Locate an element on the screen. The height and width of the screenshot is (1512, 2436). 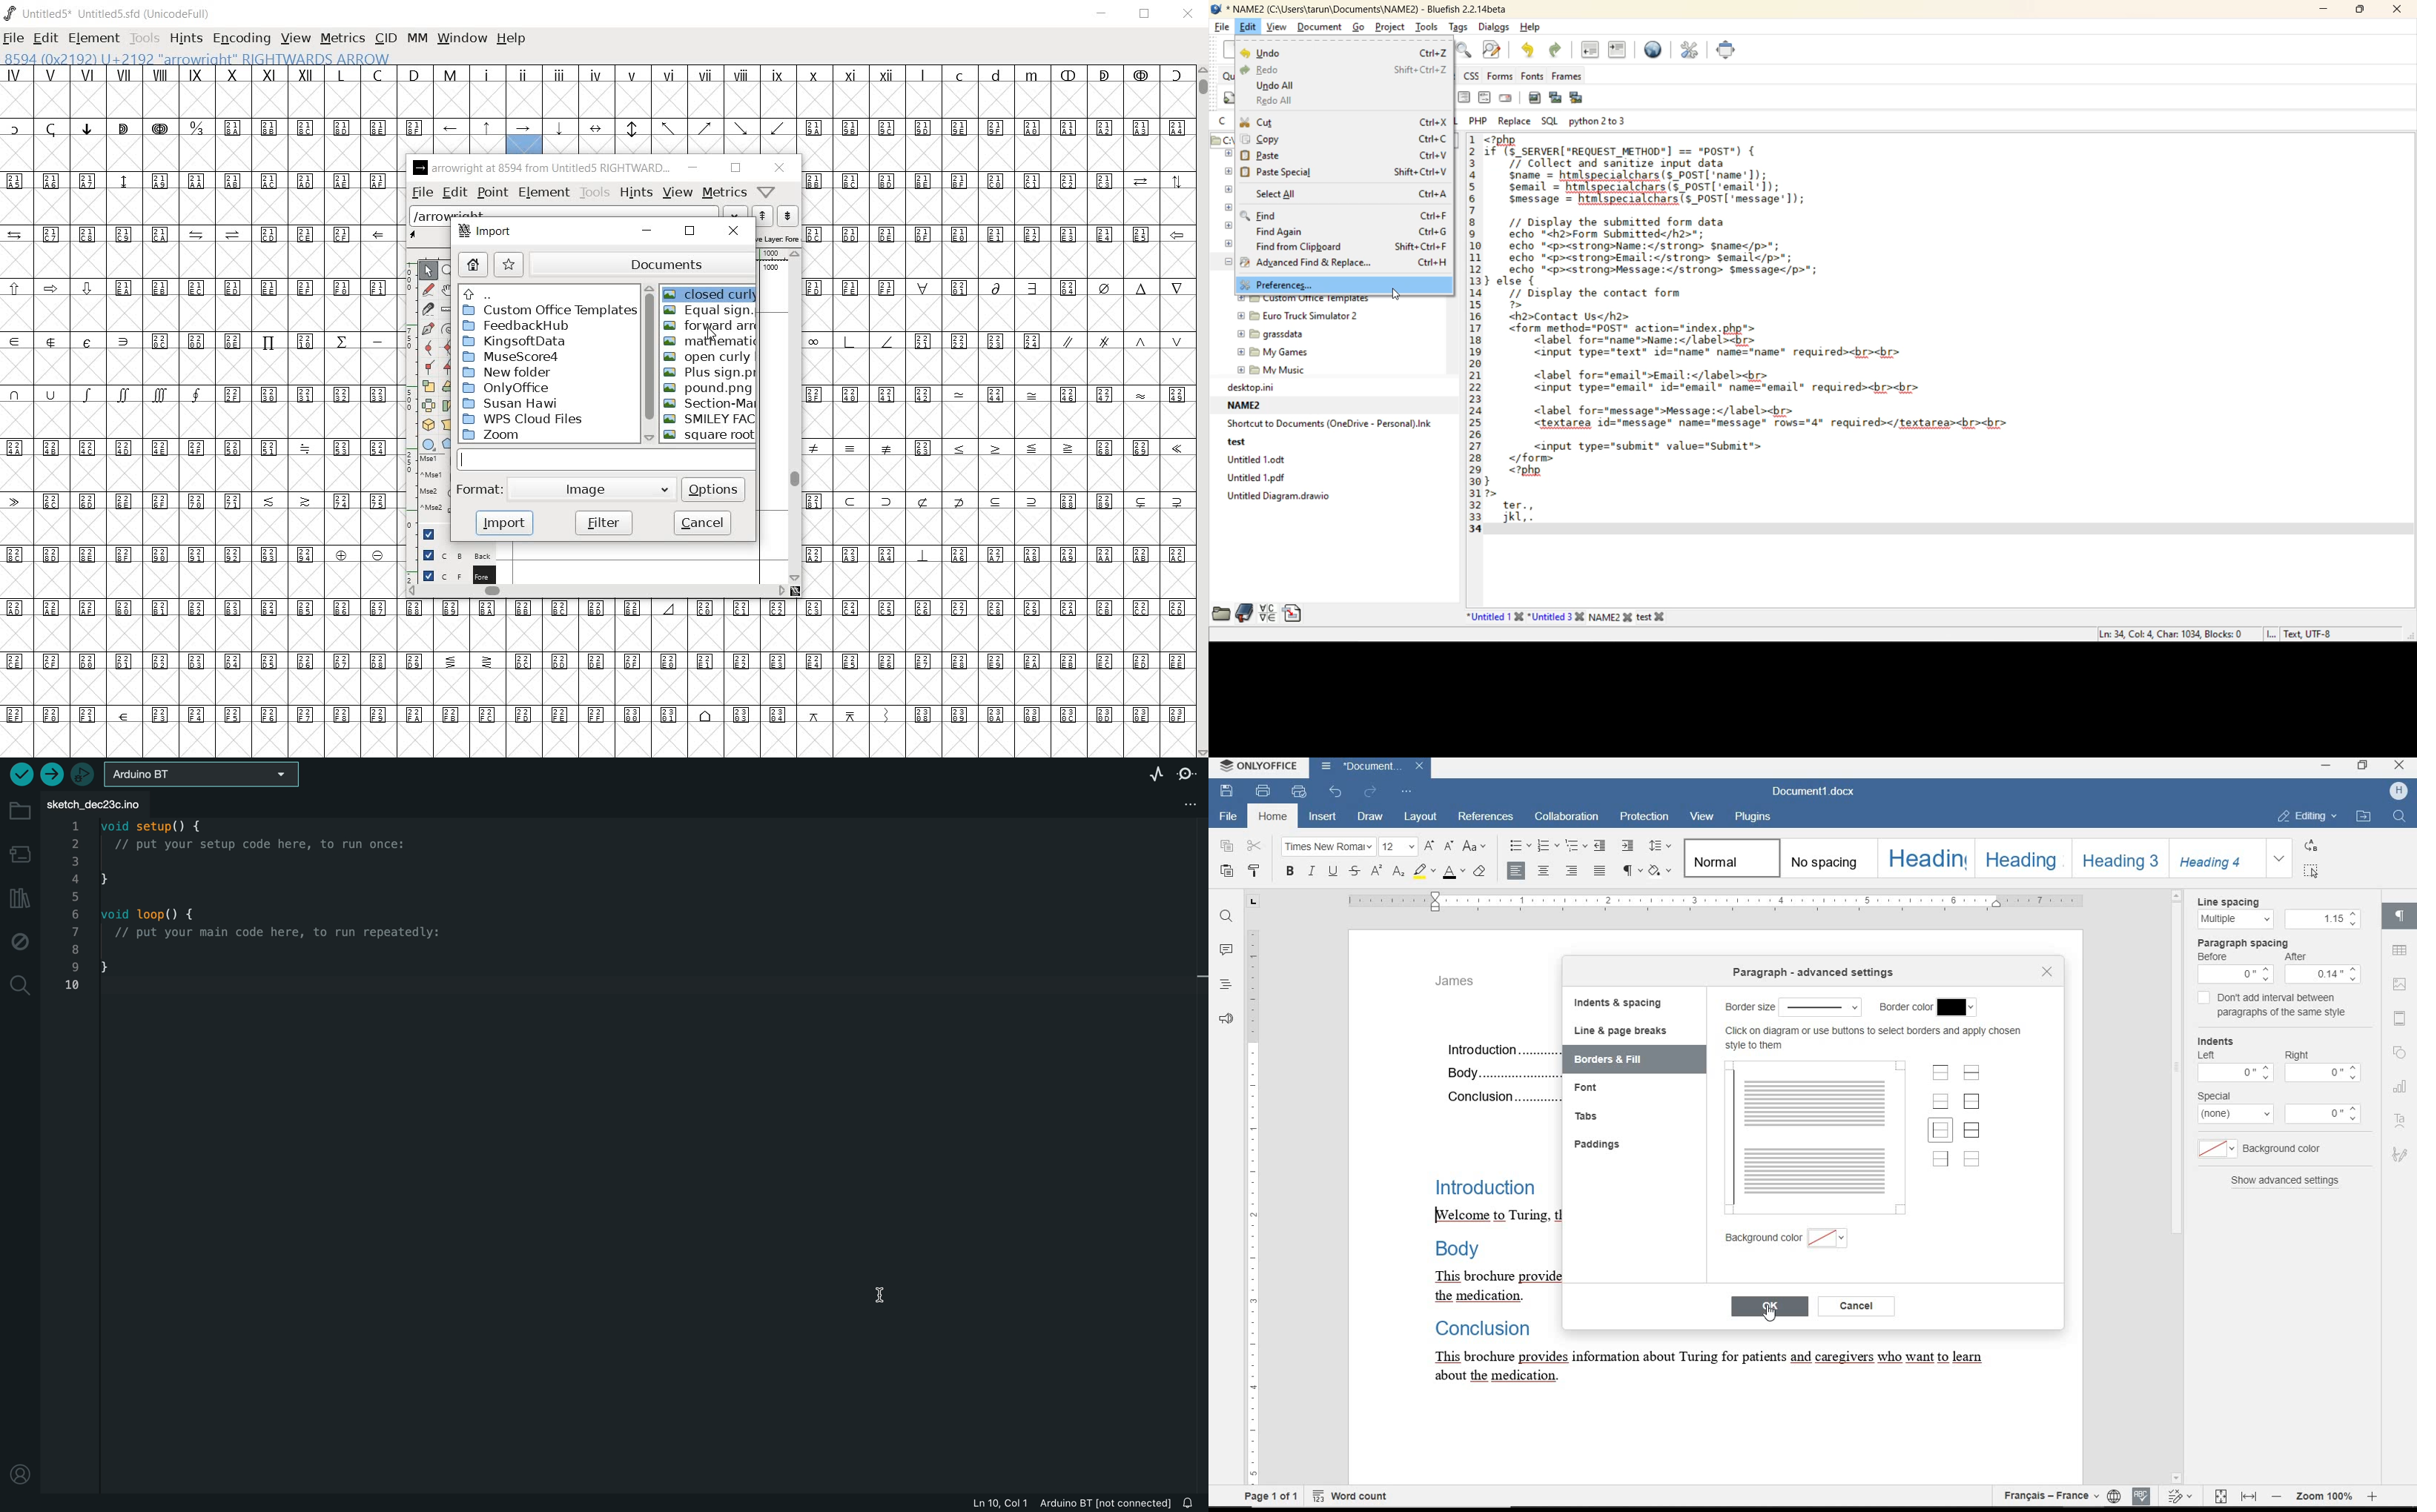
text art is located at coordinates (2401, 1120).